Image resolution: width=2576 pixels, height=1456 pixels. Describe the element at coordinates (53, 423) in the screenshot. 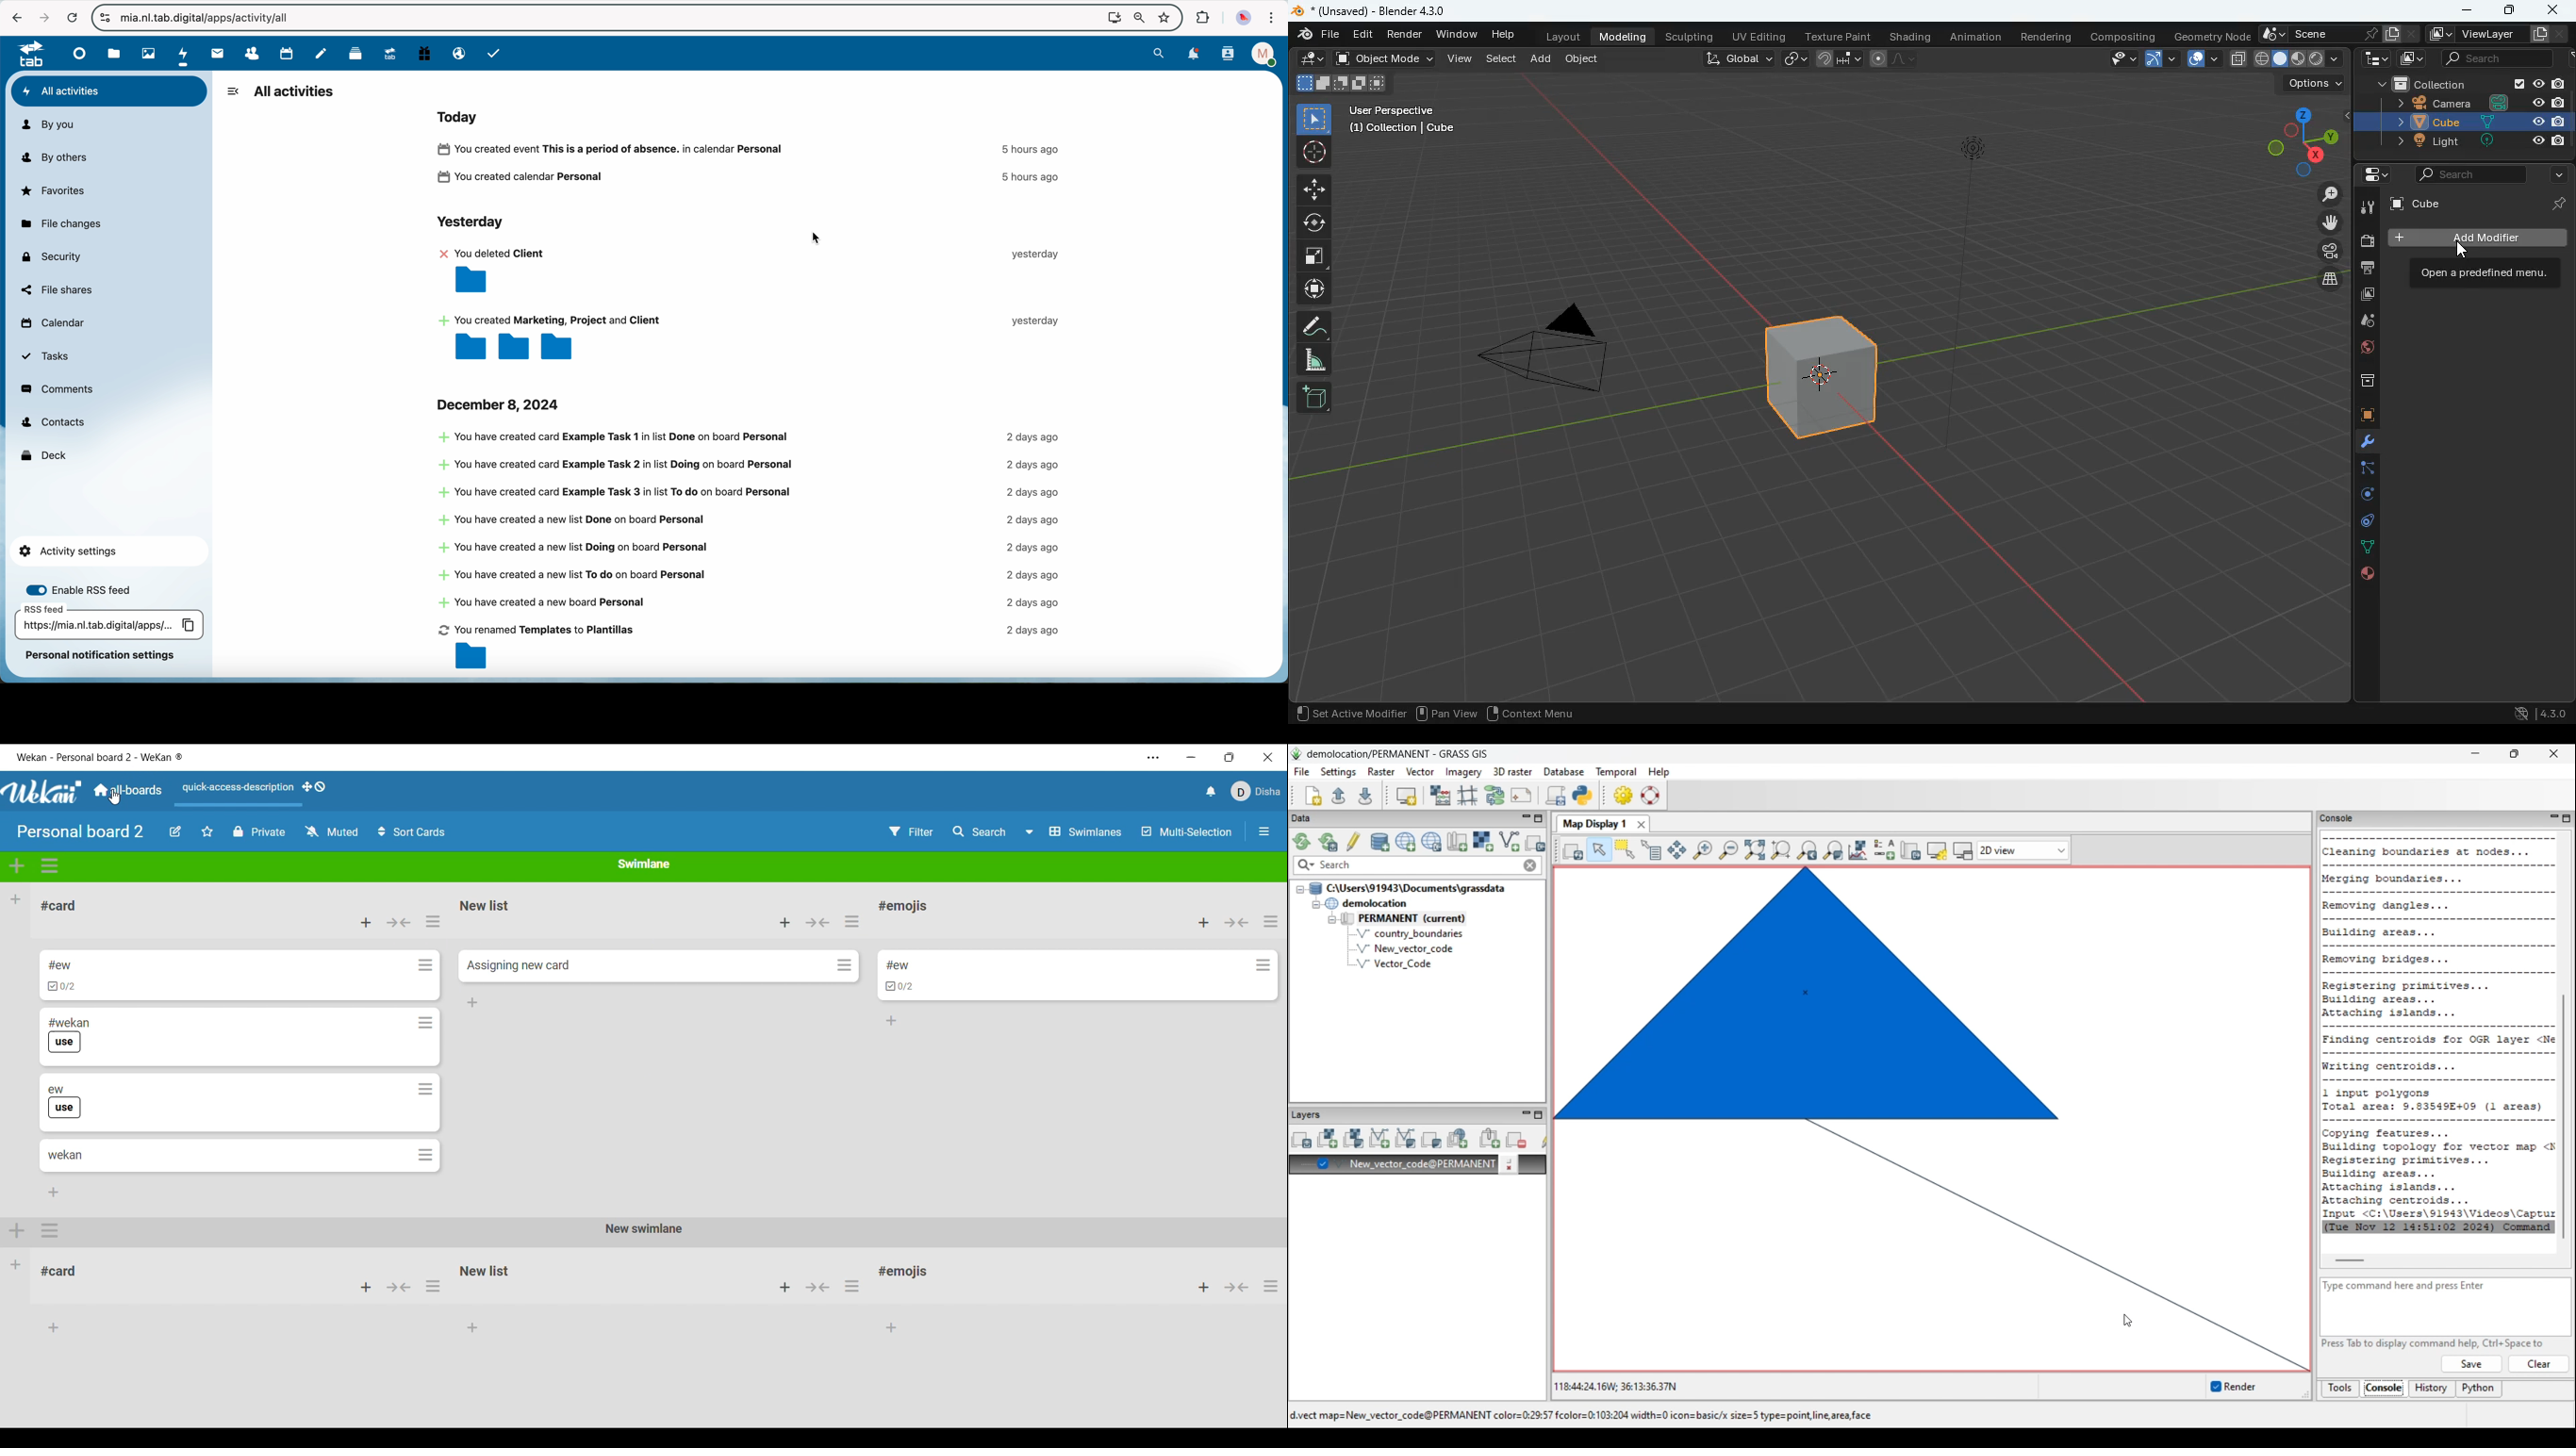

I see `contacts` at that location.